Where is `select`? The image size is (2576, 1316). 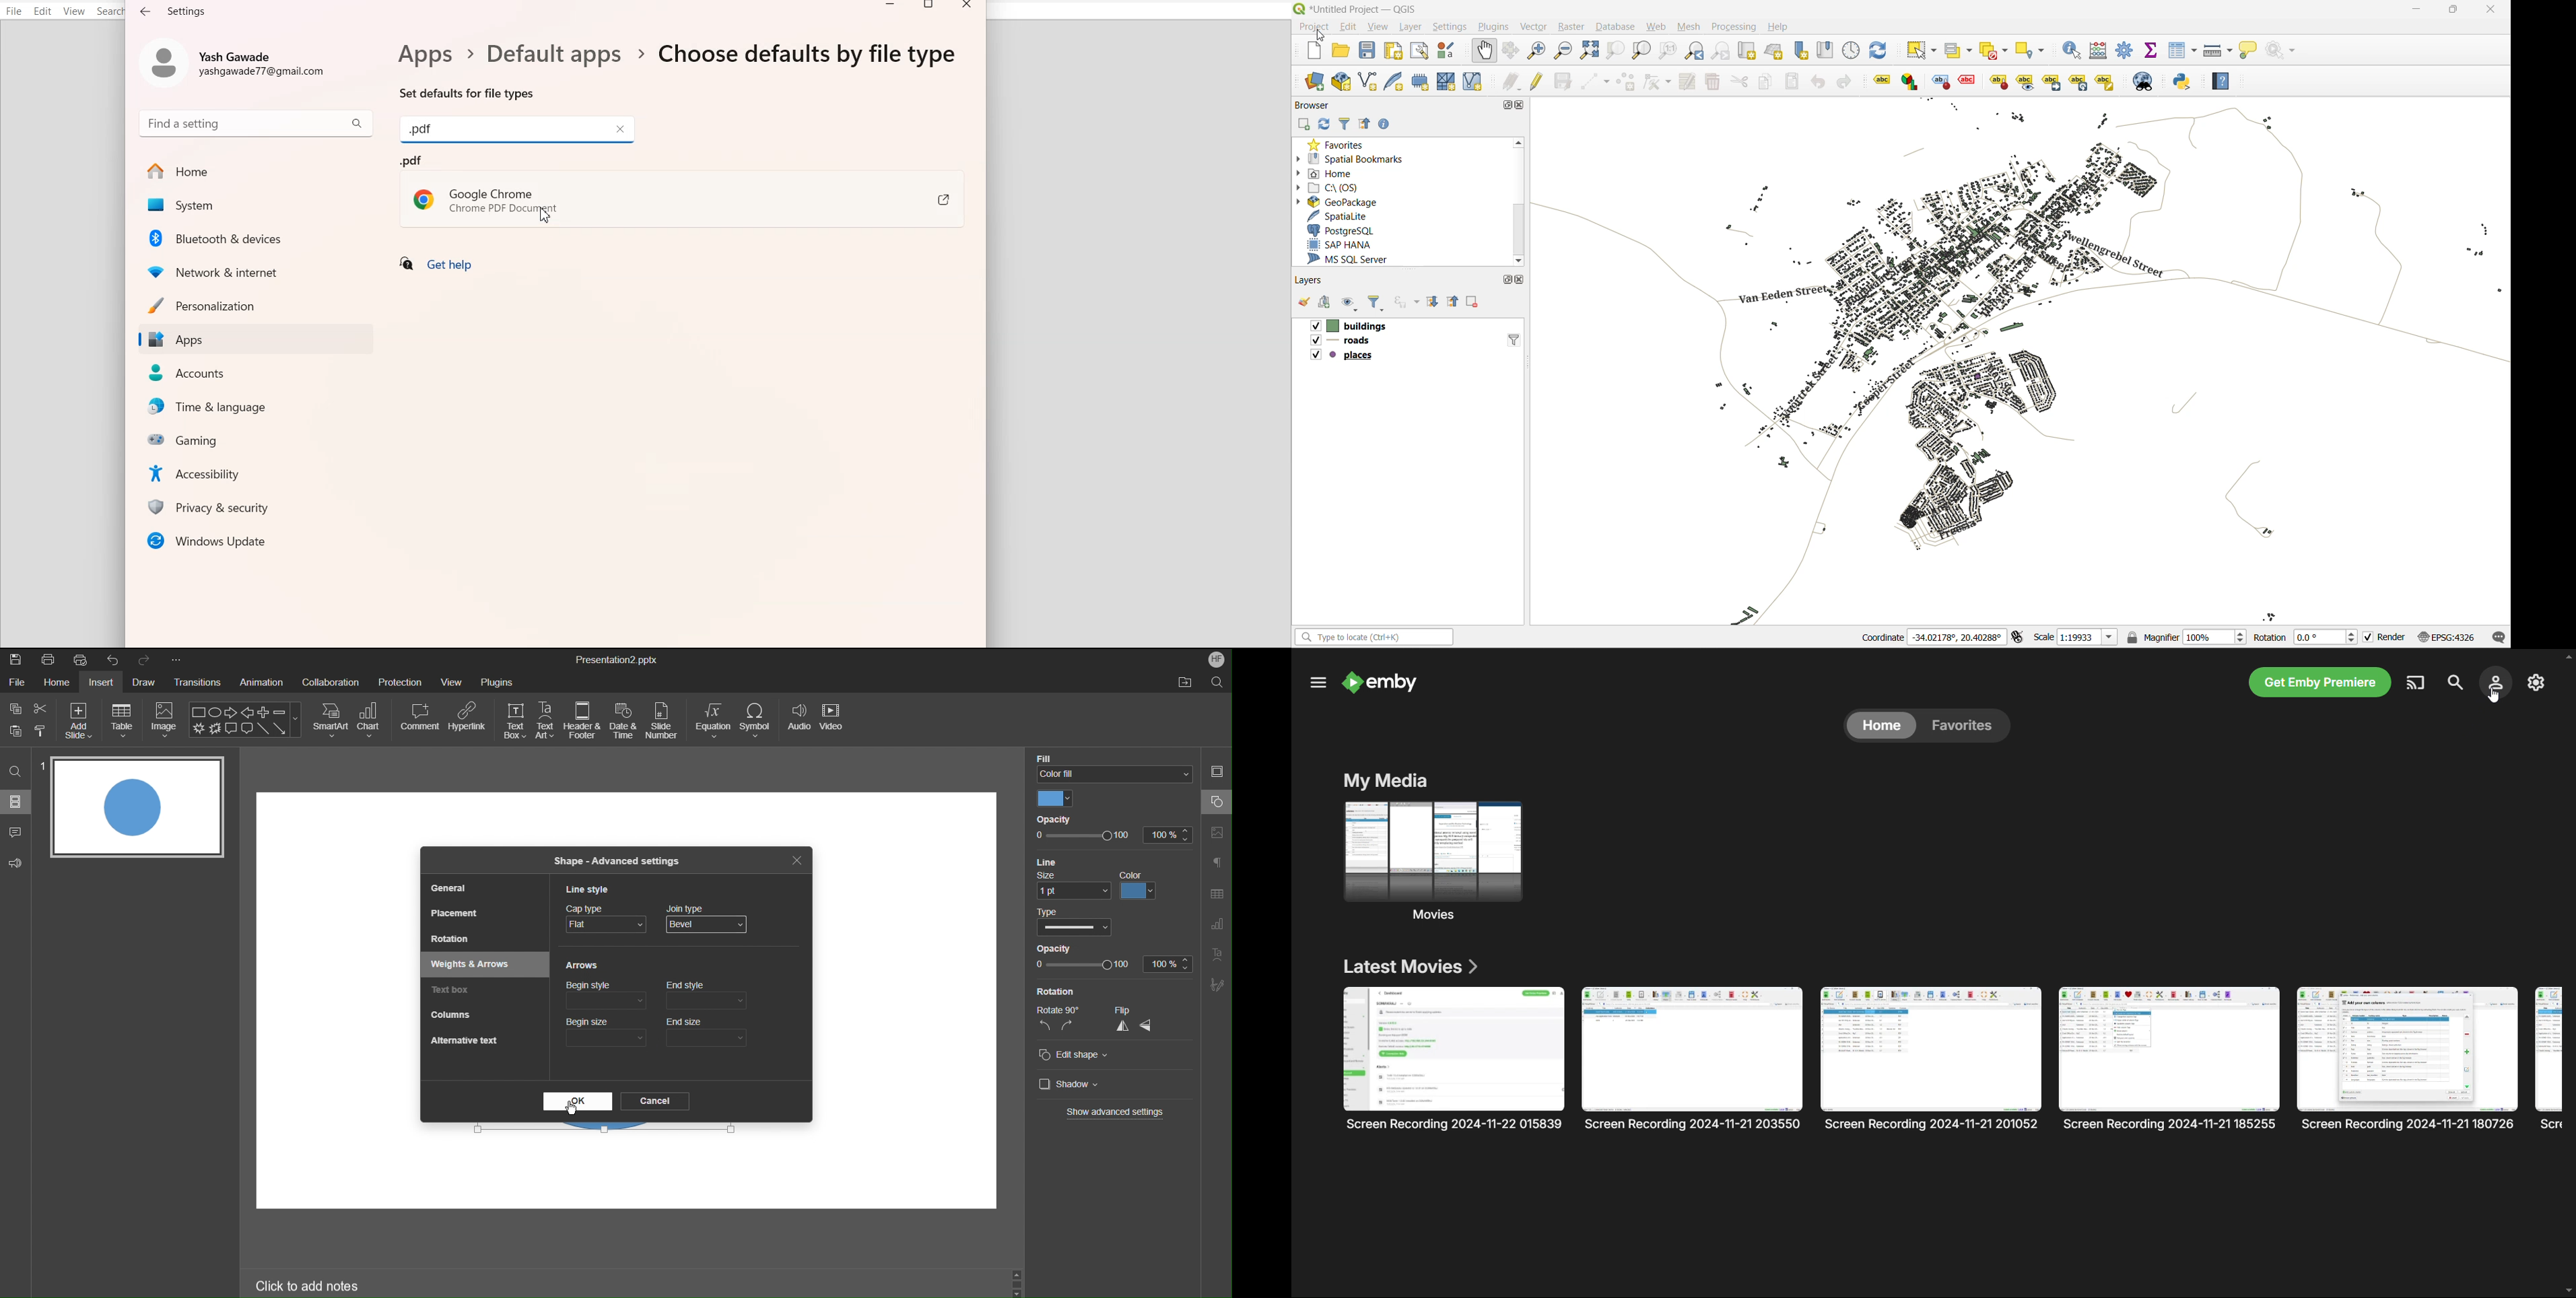
select is located at coordinates (1923, 50).